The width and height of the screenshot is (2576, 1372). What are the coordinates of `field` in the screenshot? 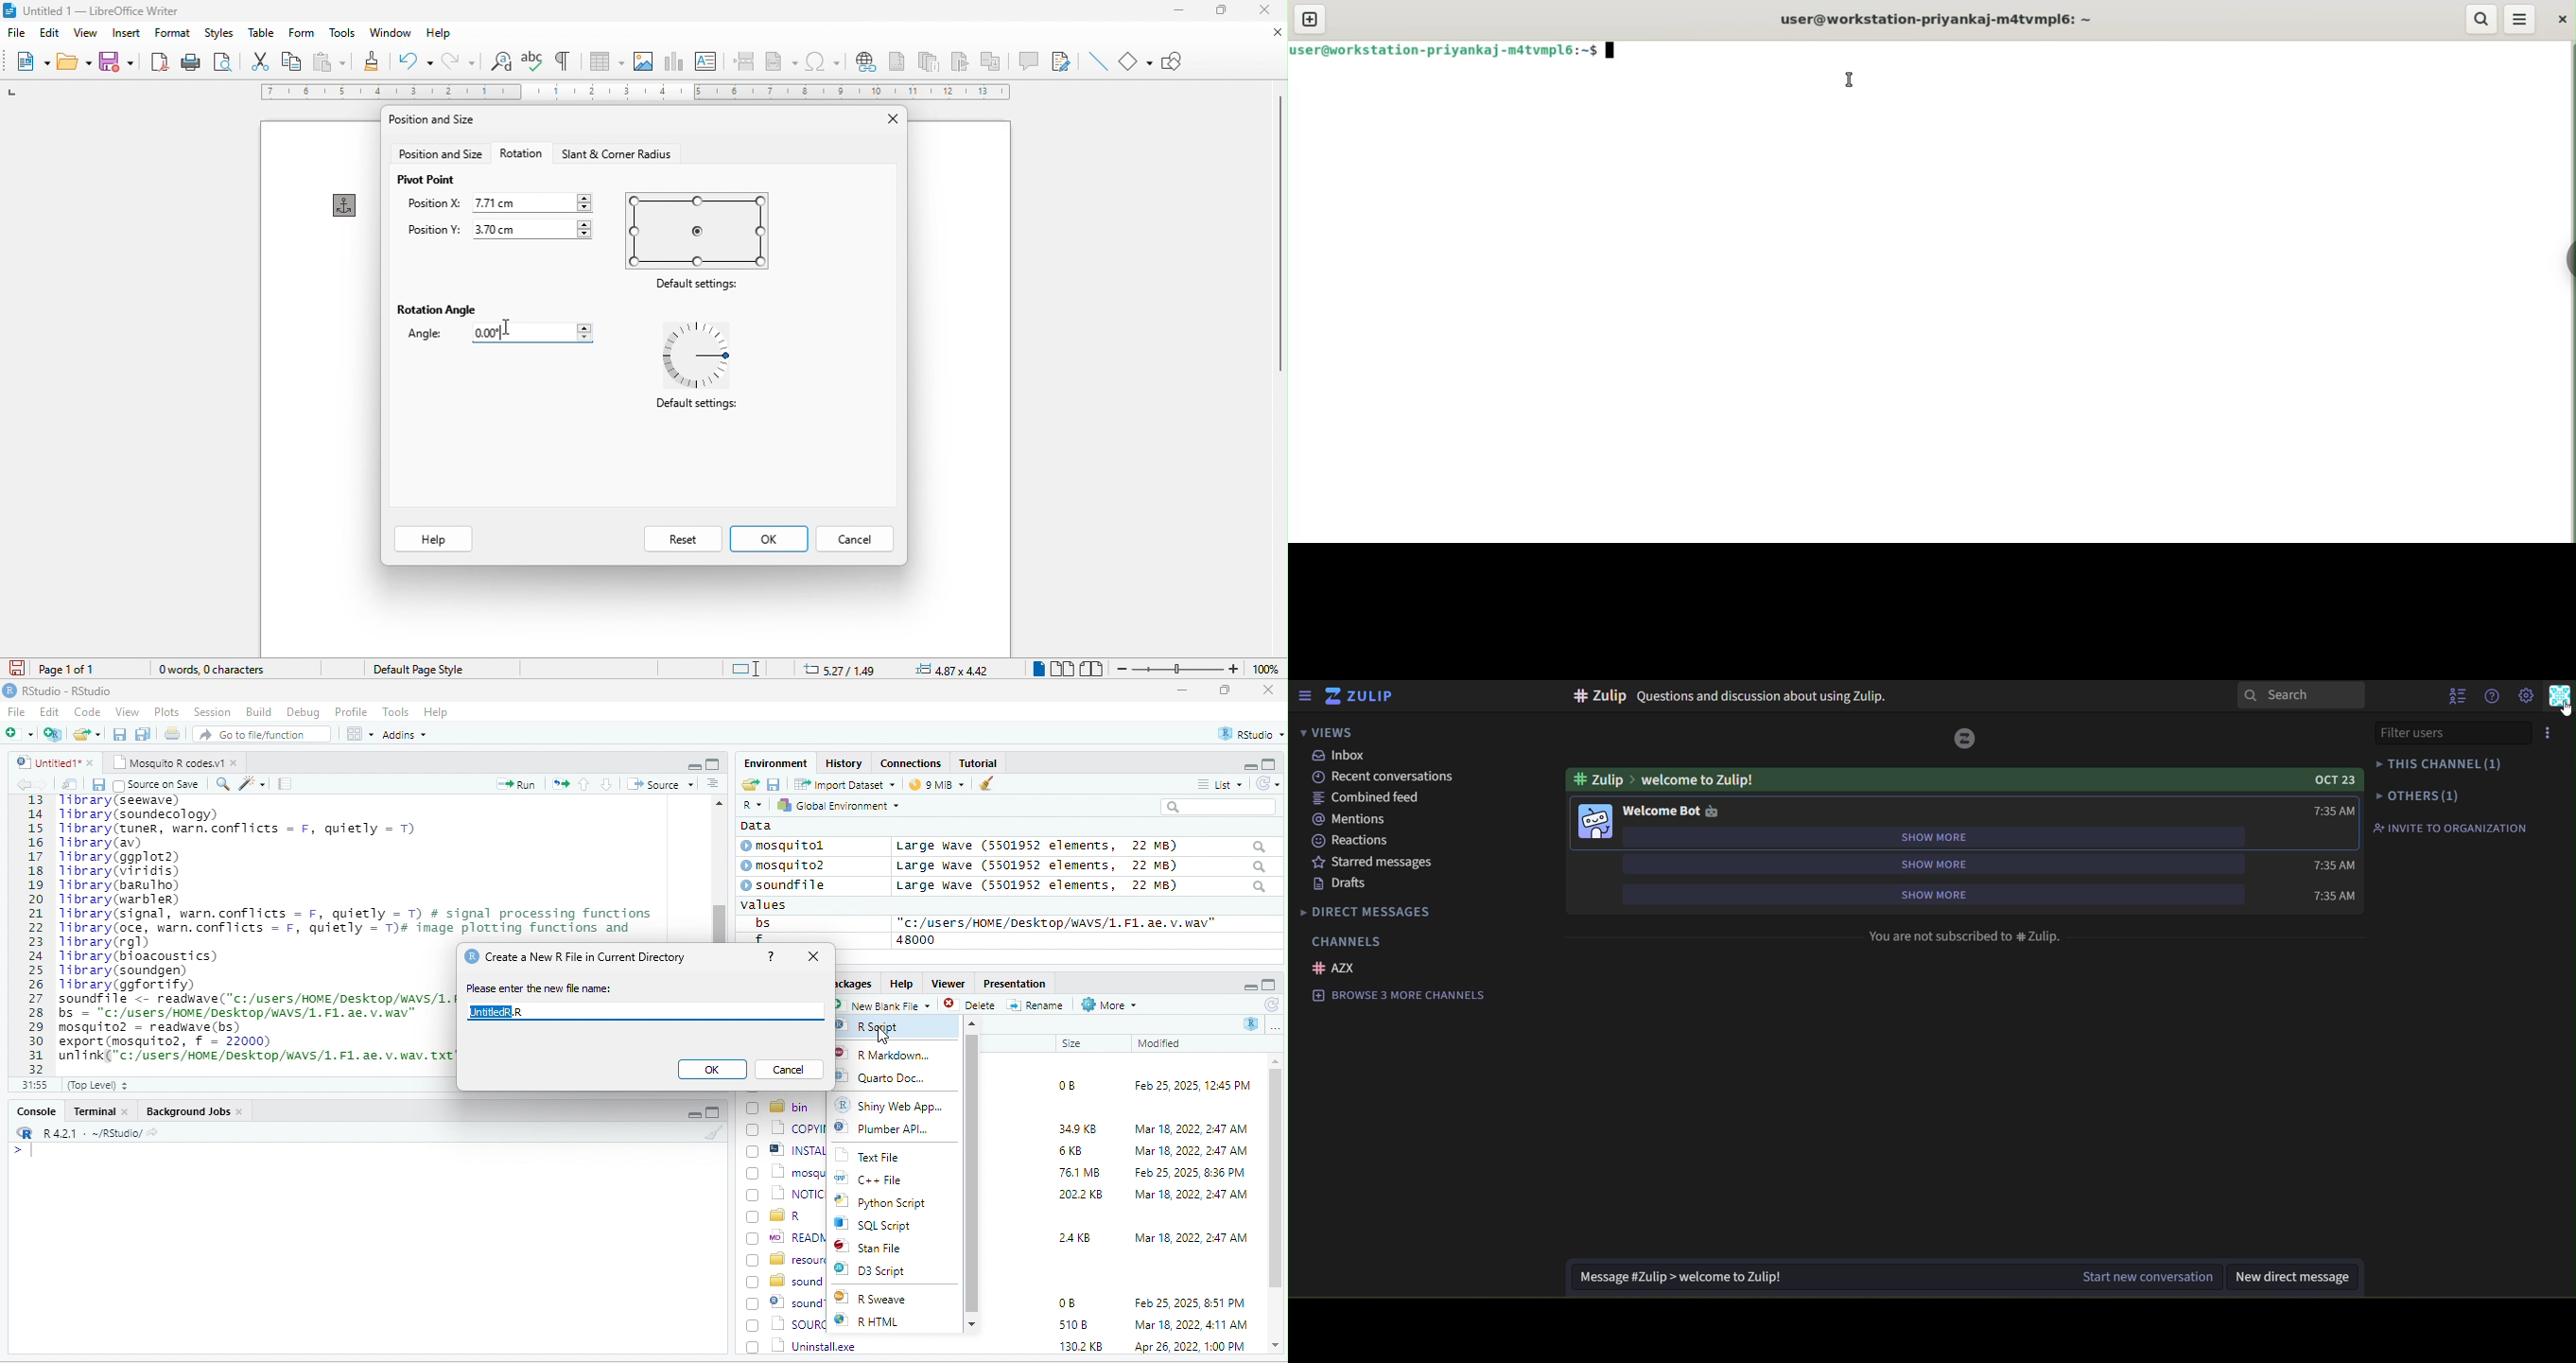 It's located at (782, 59).